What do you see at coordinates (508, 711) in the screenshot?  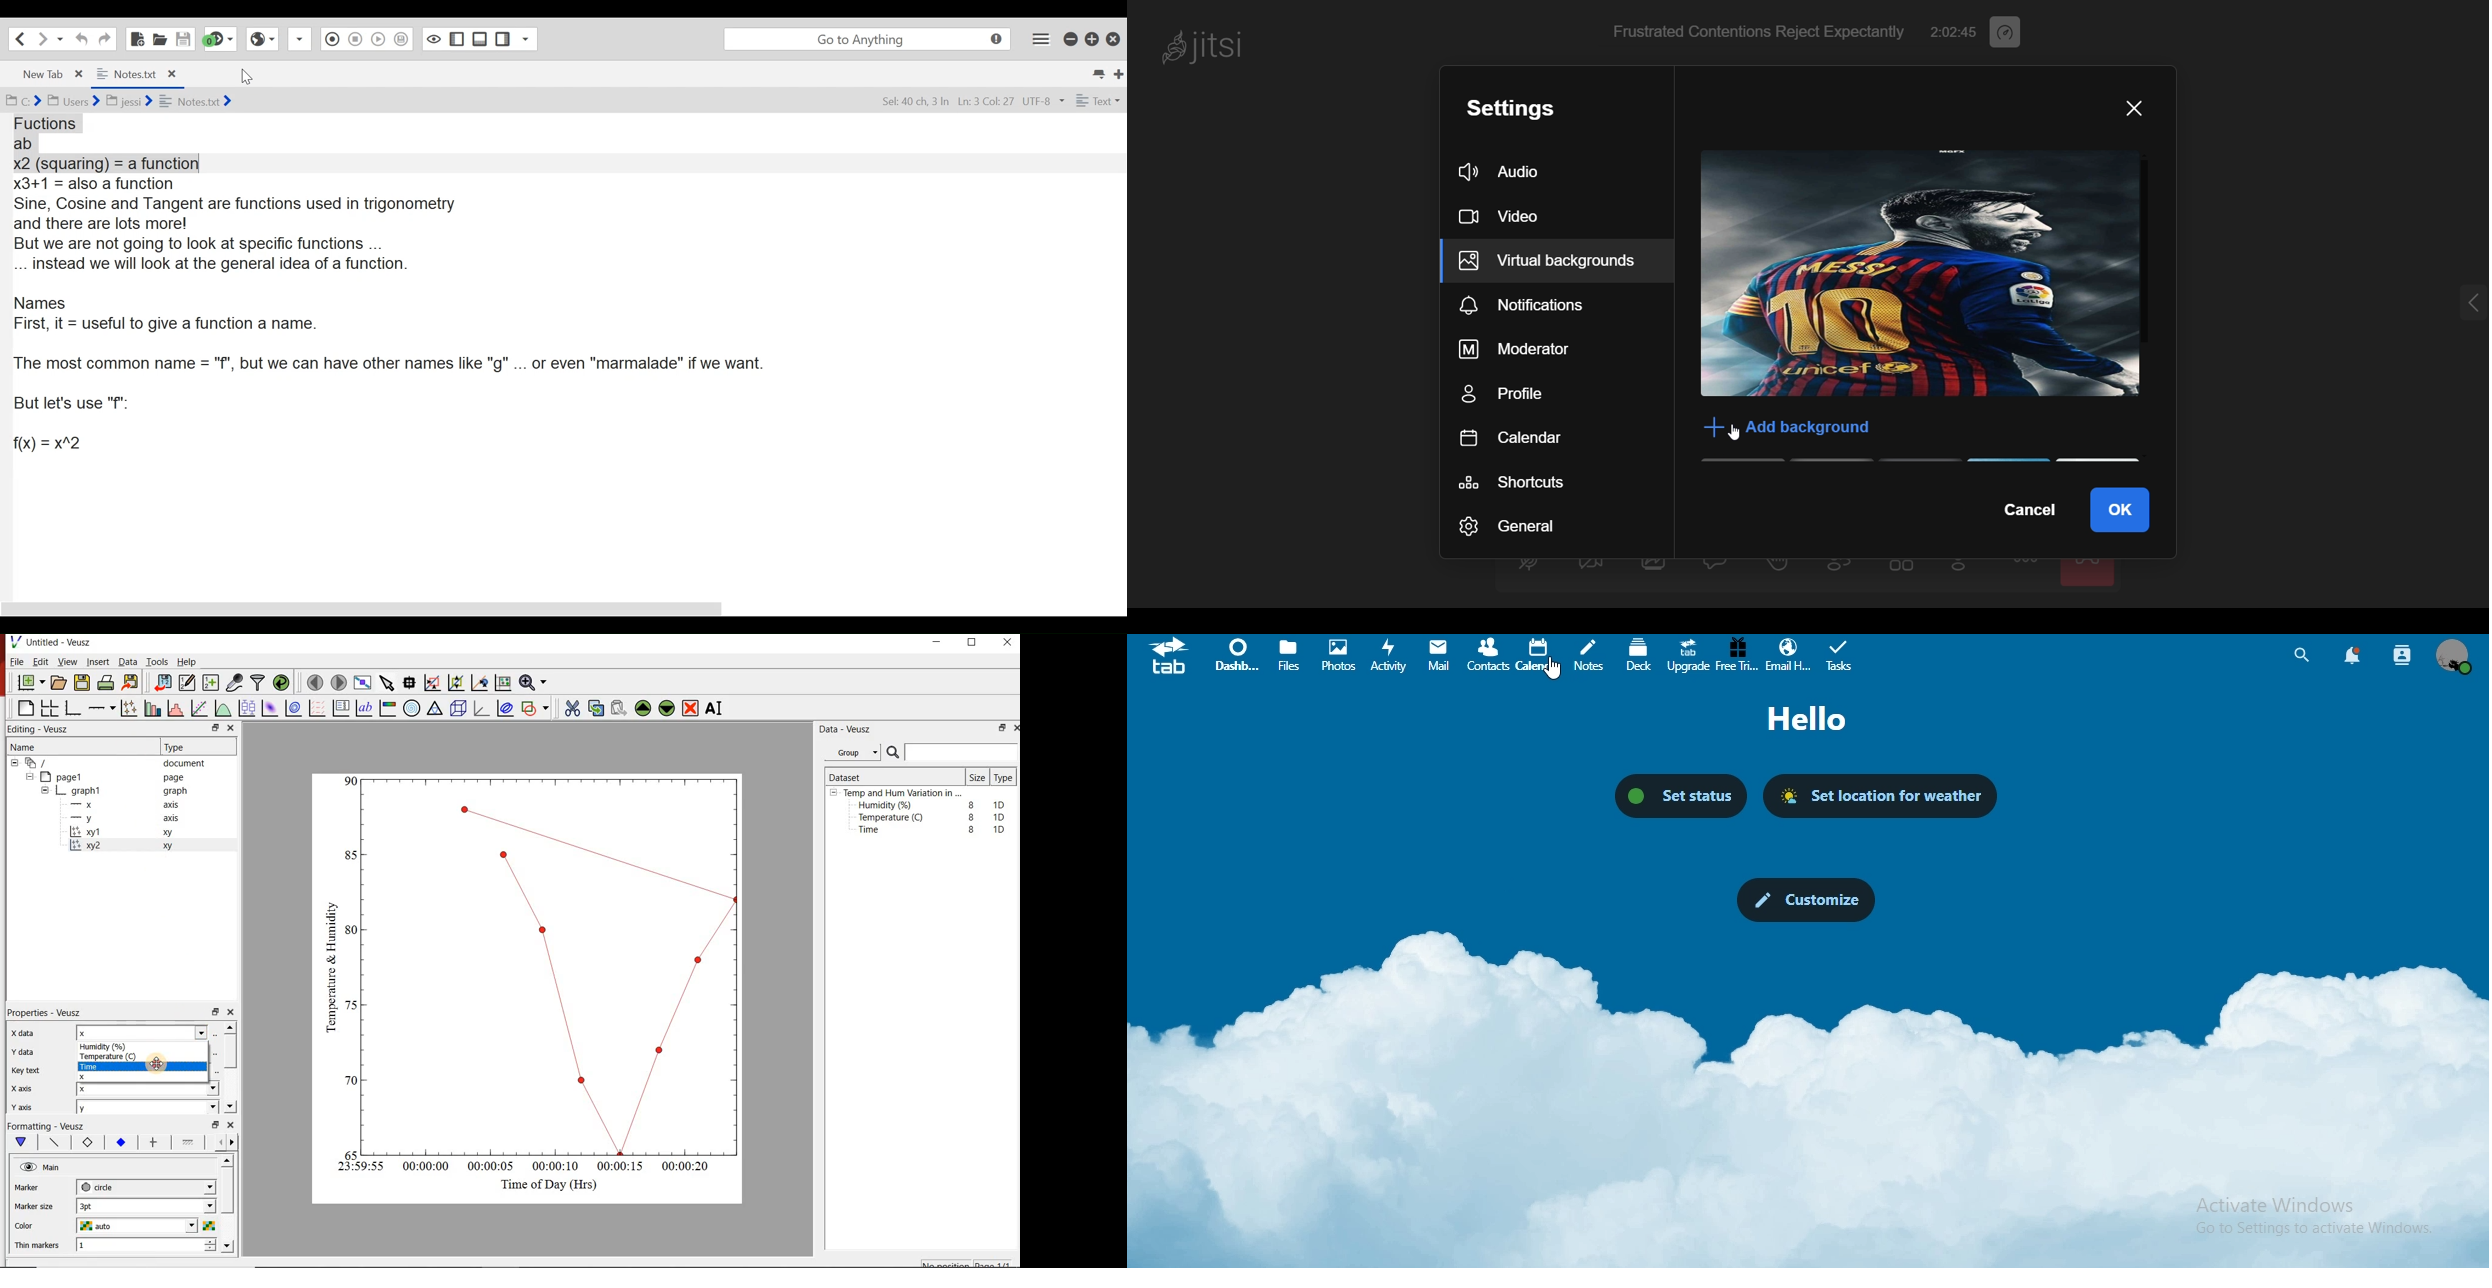 I see `plot covariance ellipses` at bounding box center [508, 711].